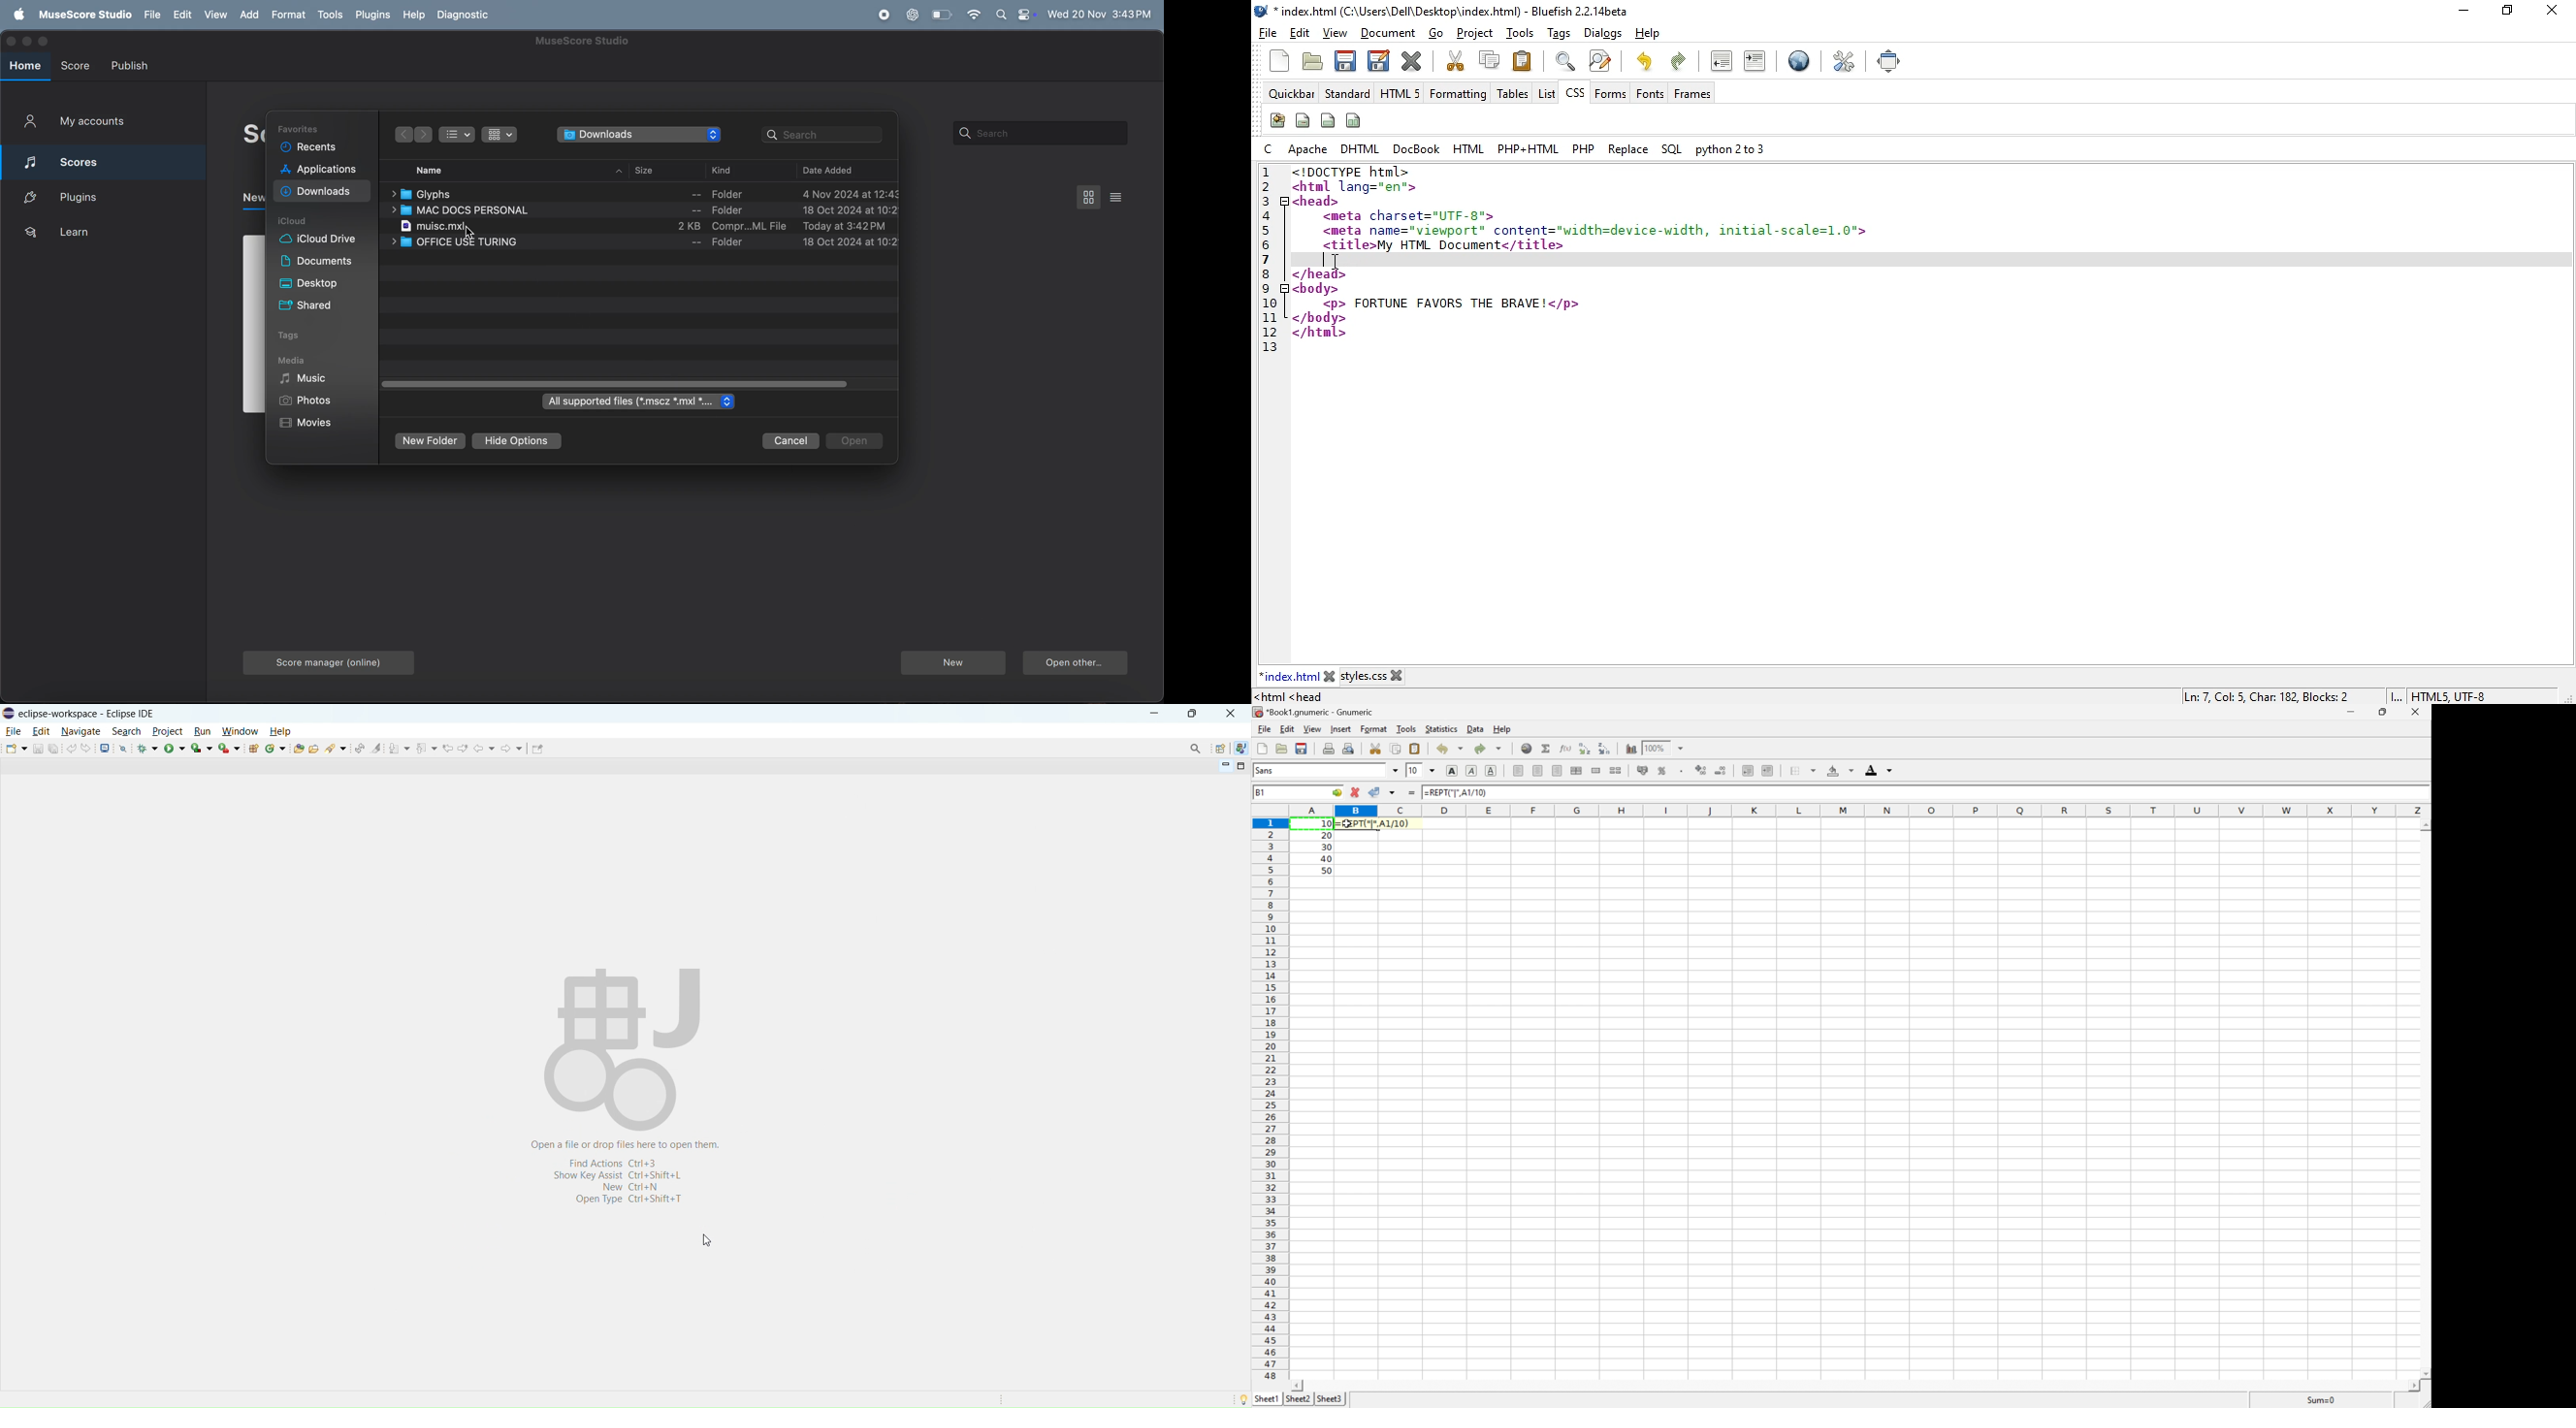 The image size is (2576, 1428). What do you see at coordinates (1397, 675) in the screenshot?
I see `close` at bounding box center [1397, 675].